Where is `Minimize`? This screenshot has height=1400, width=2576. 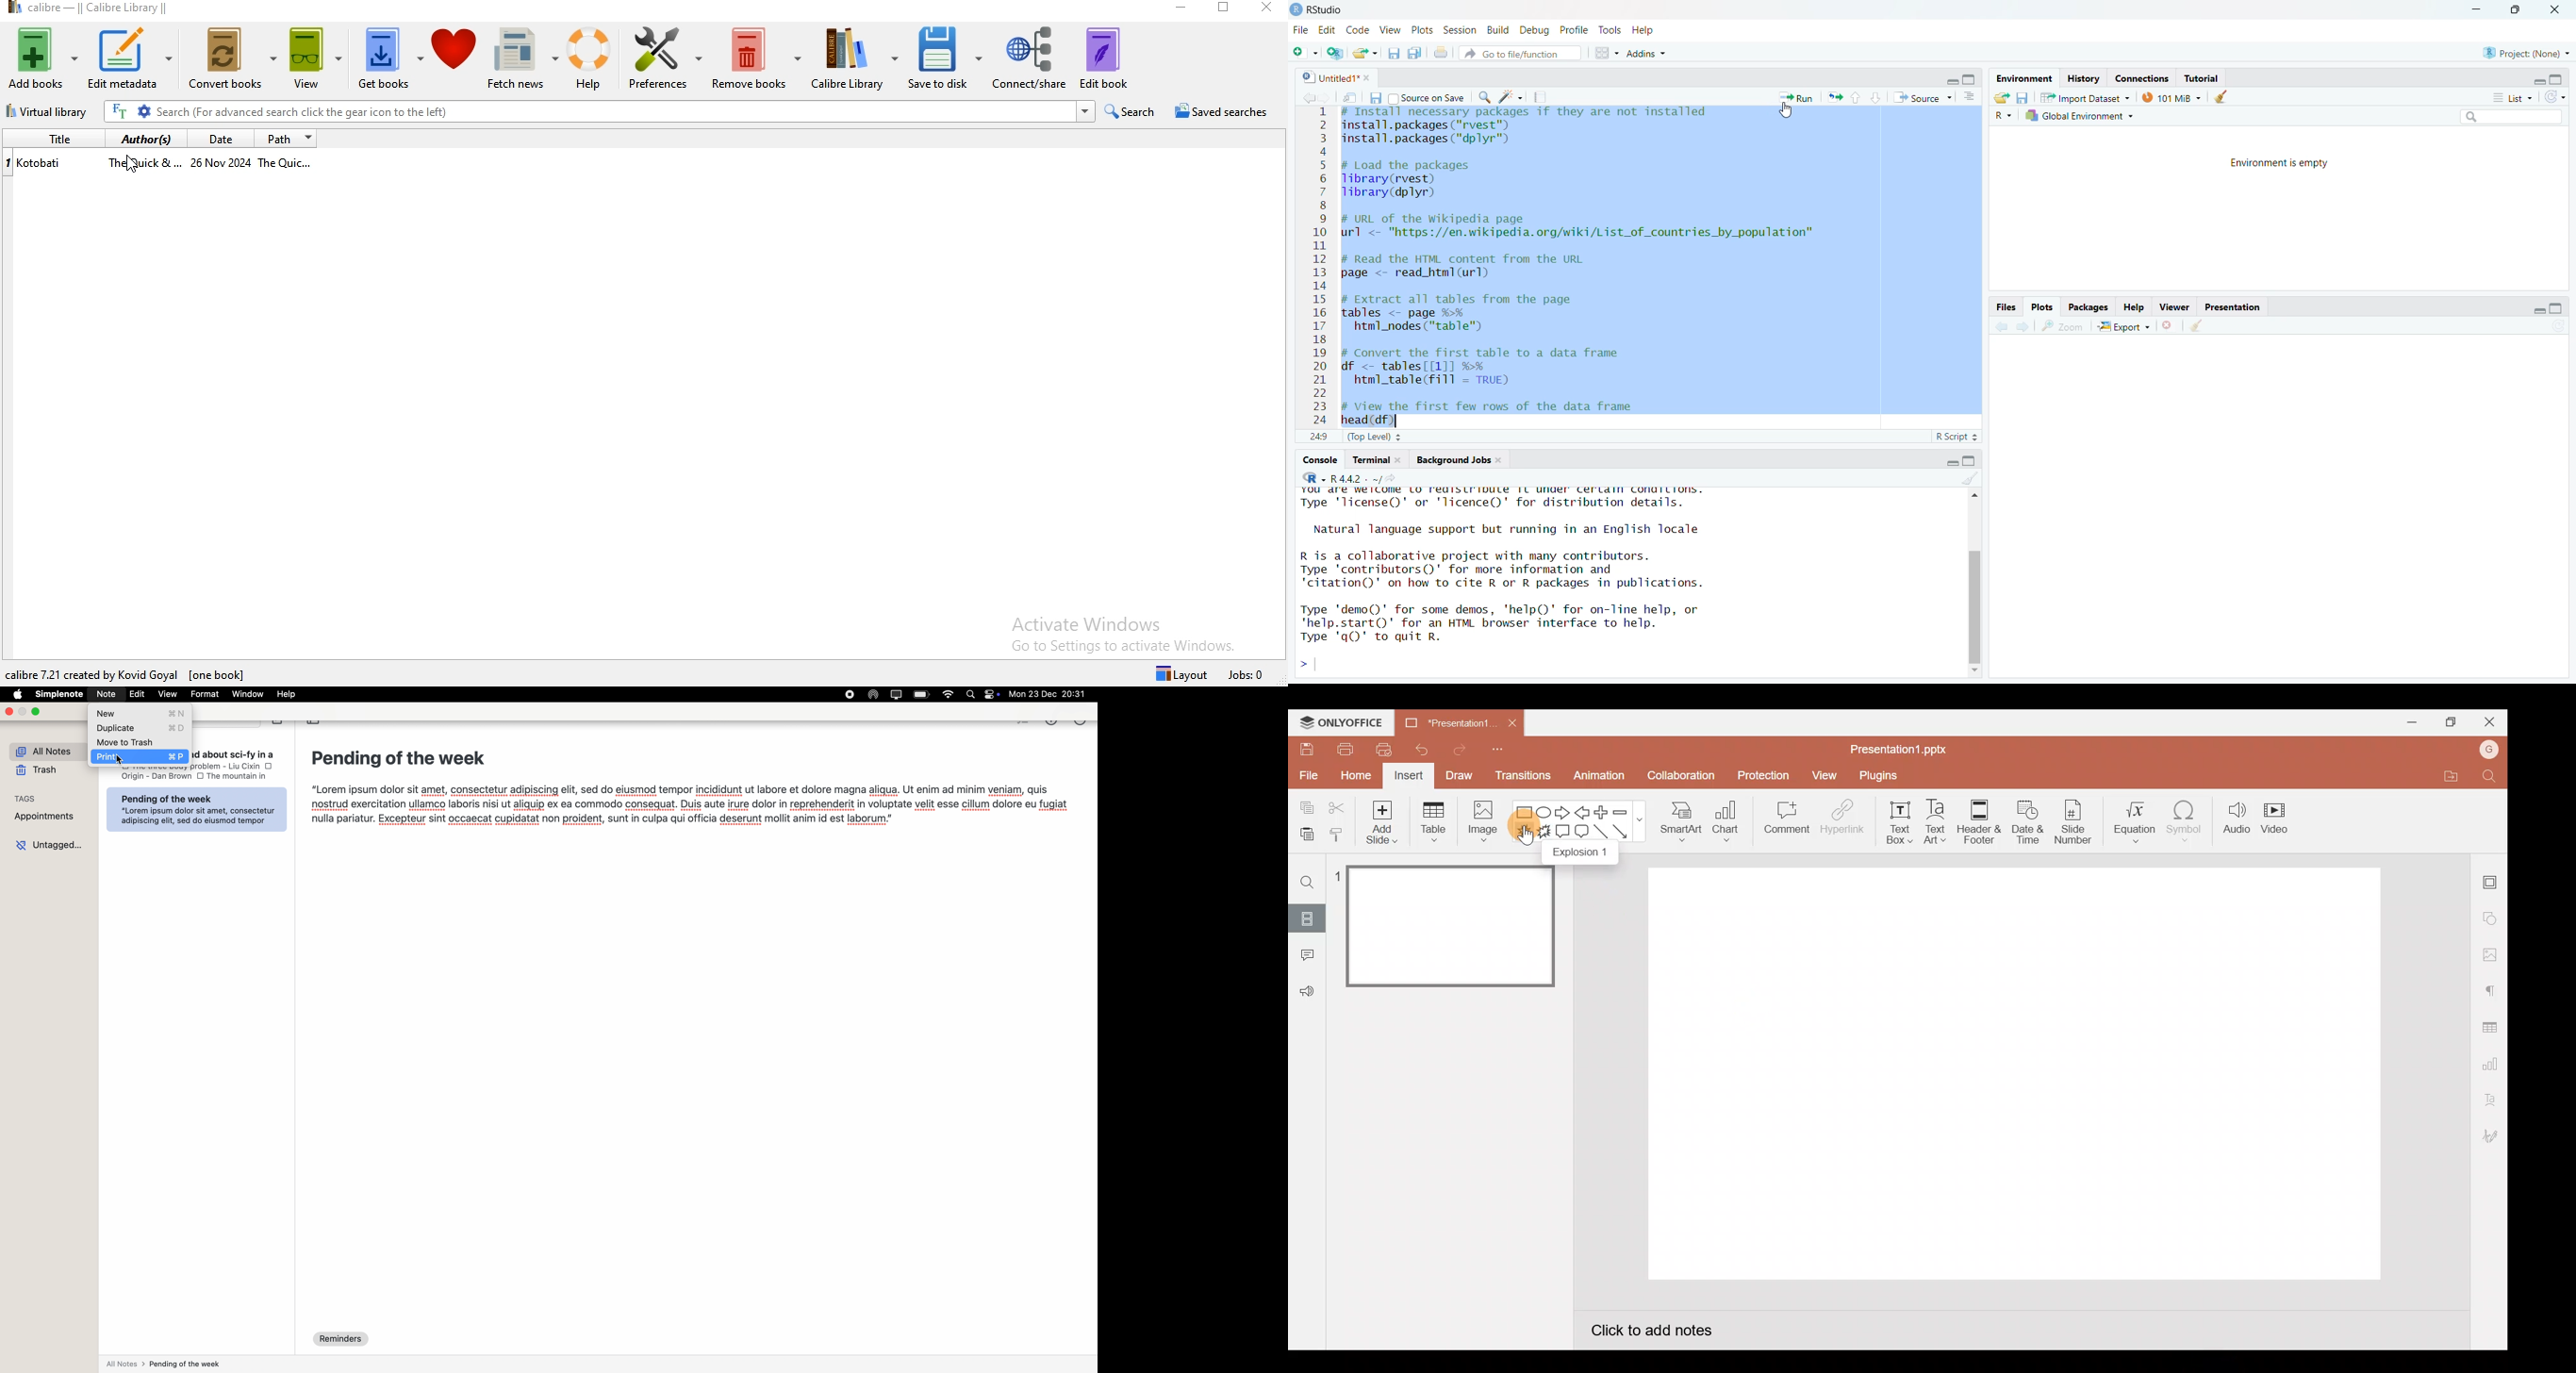
Minimize is located at coordinates (2410, 722).